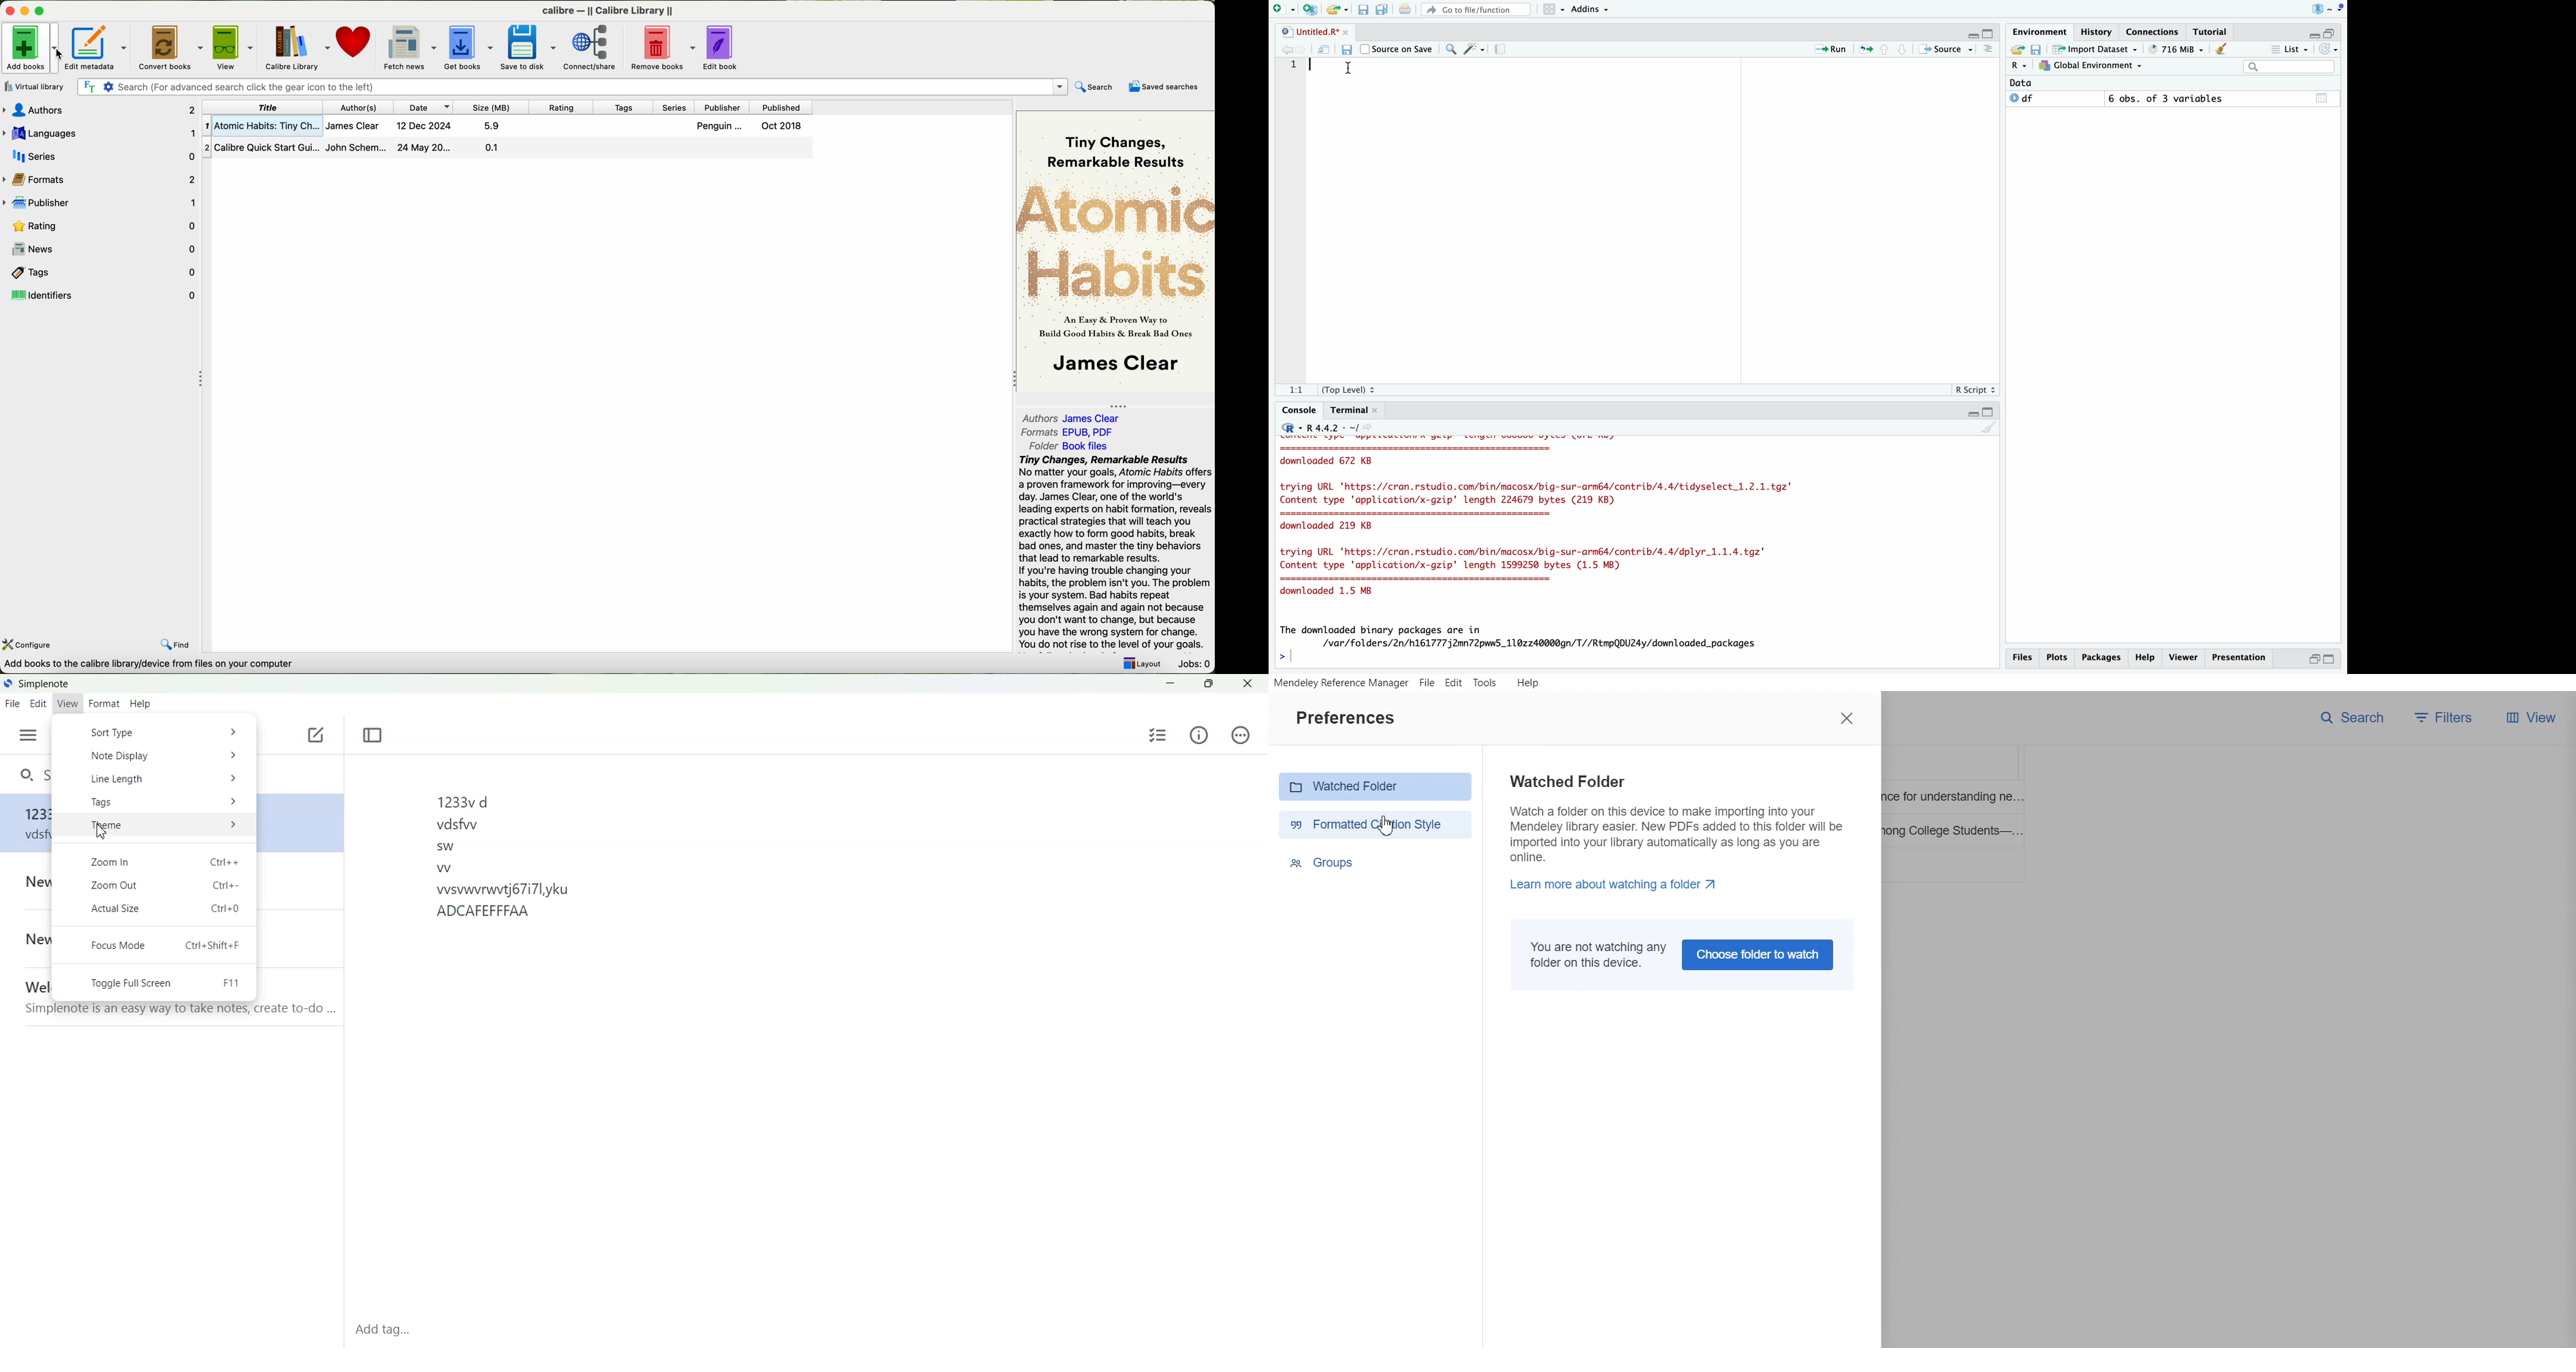 This screenshot has height=1372, width=2576. What do you see at coordinates (1170, 682) in the screenshot?
I see `Minimize` at bounding box center [1170, 682].